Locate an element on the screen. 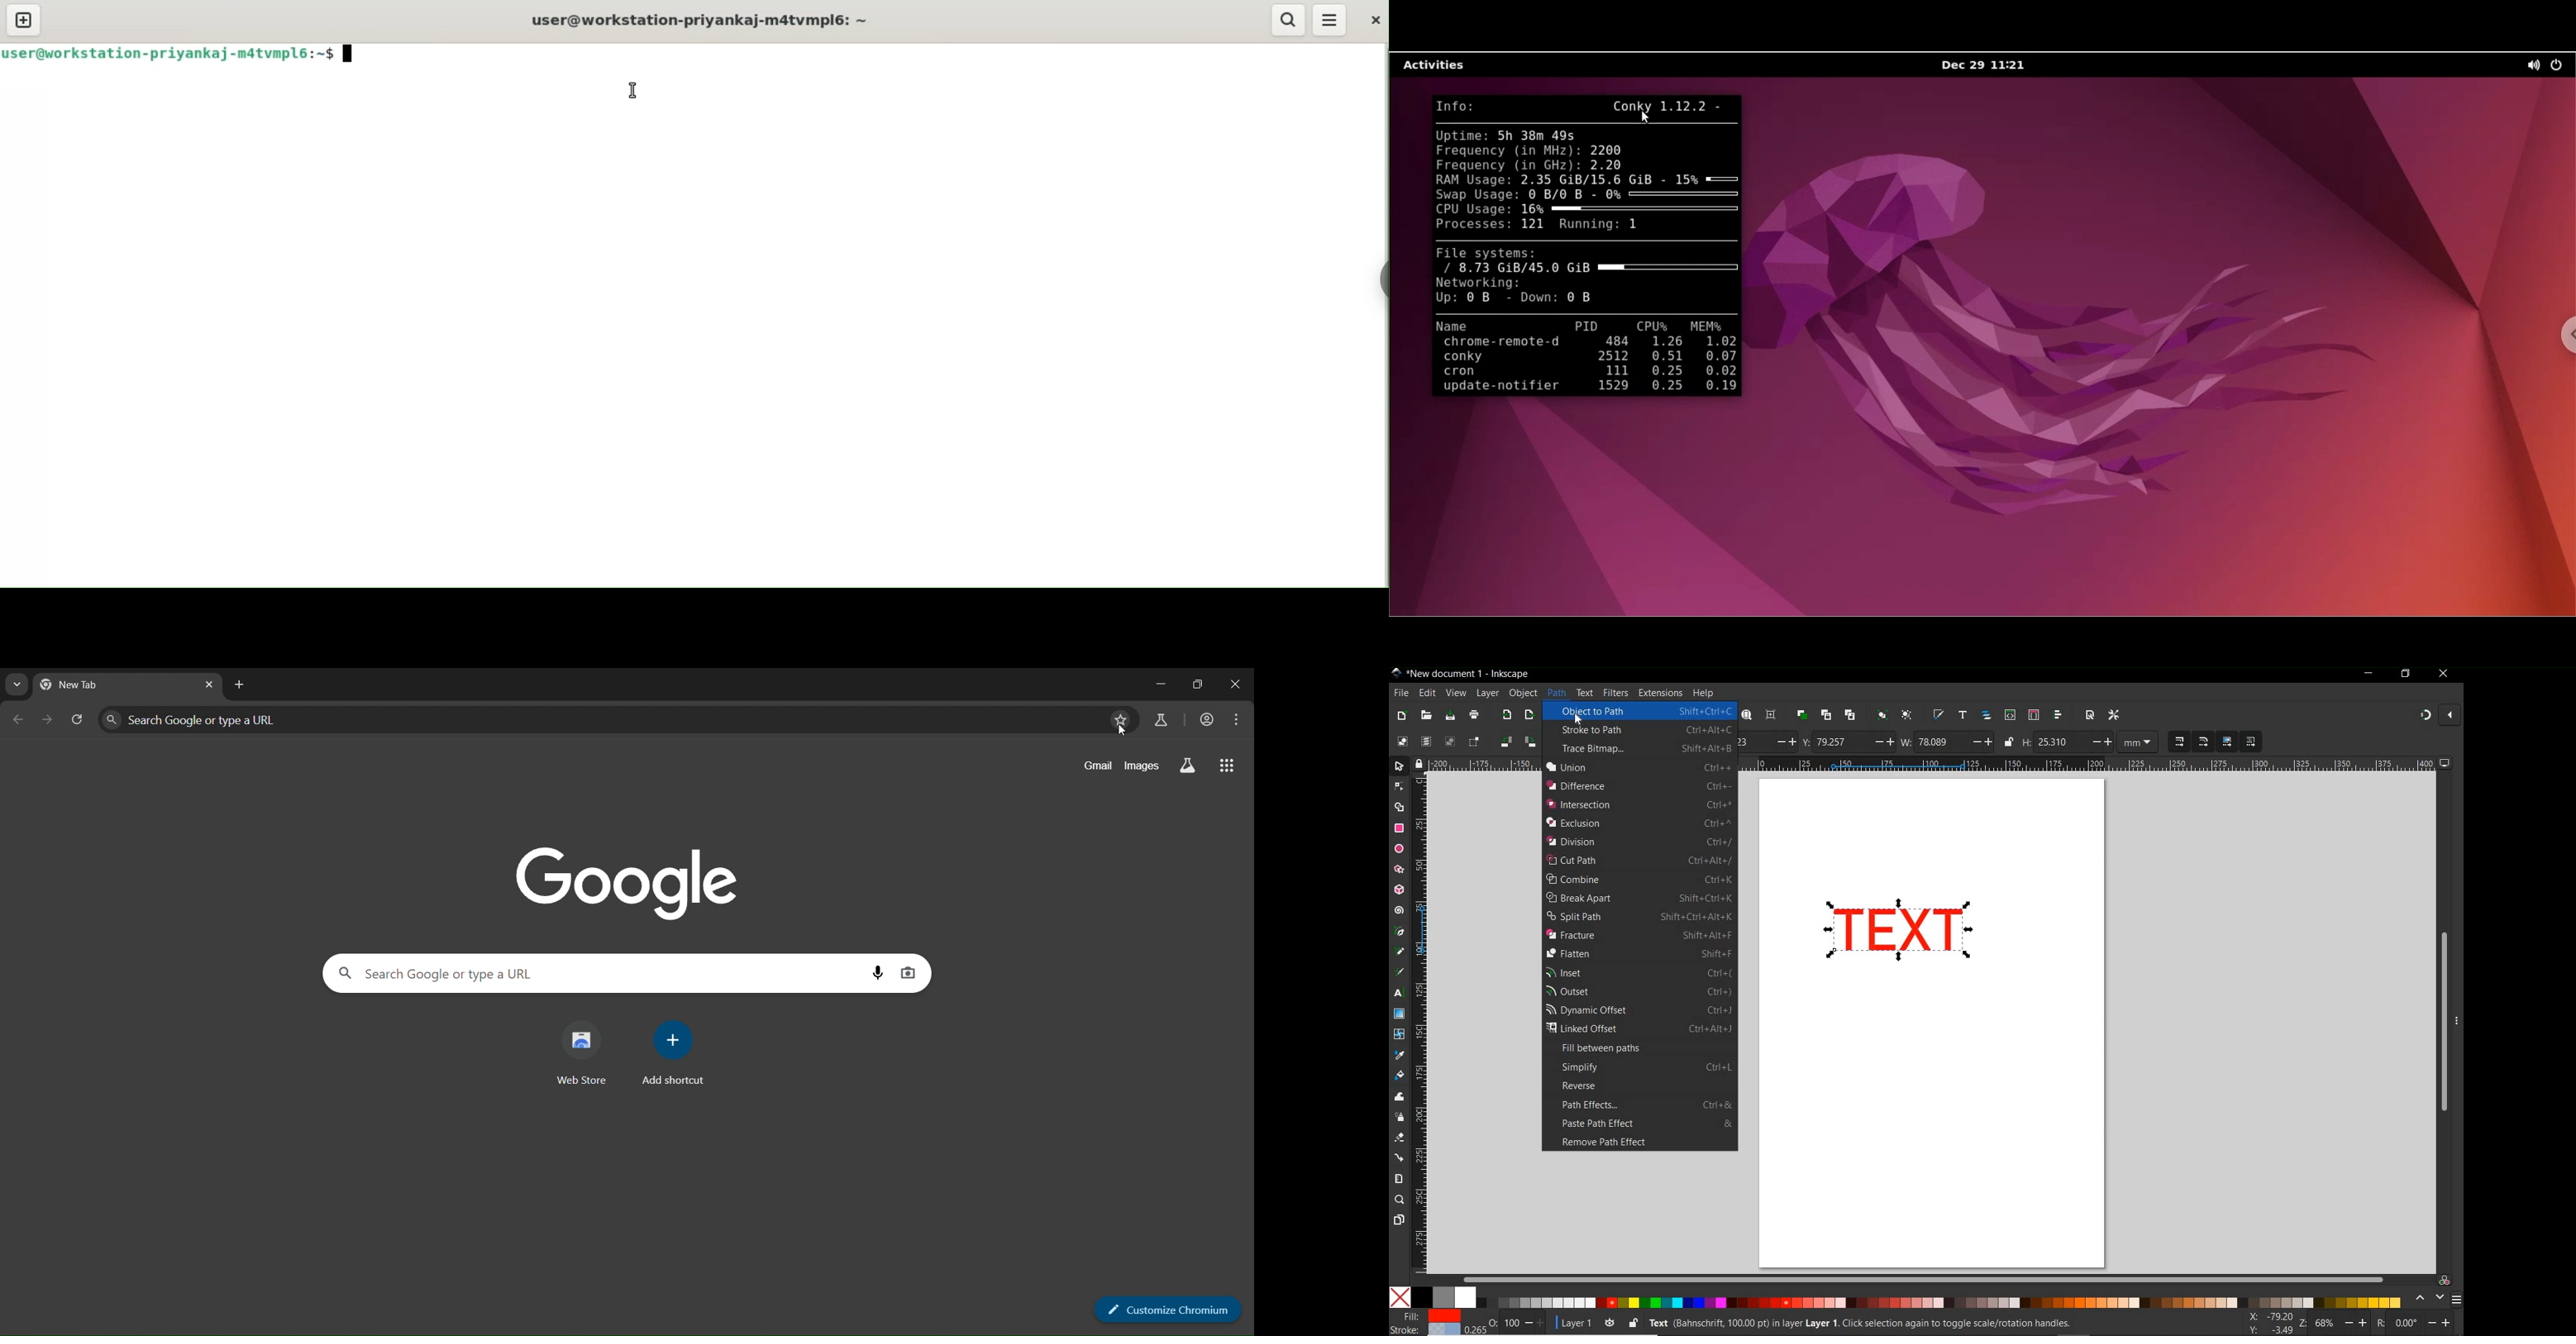 The image size is (2576, 1344). PEN TOOL is located at coordinates (1400, 932).